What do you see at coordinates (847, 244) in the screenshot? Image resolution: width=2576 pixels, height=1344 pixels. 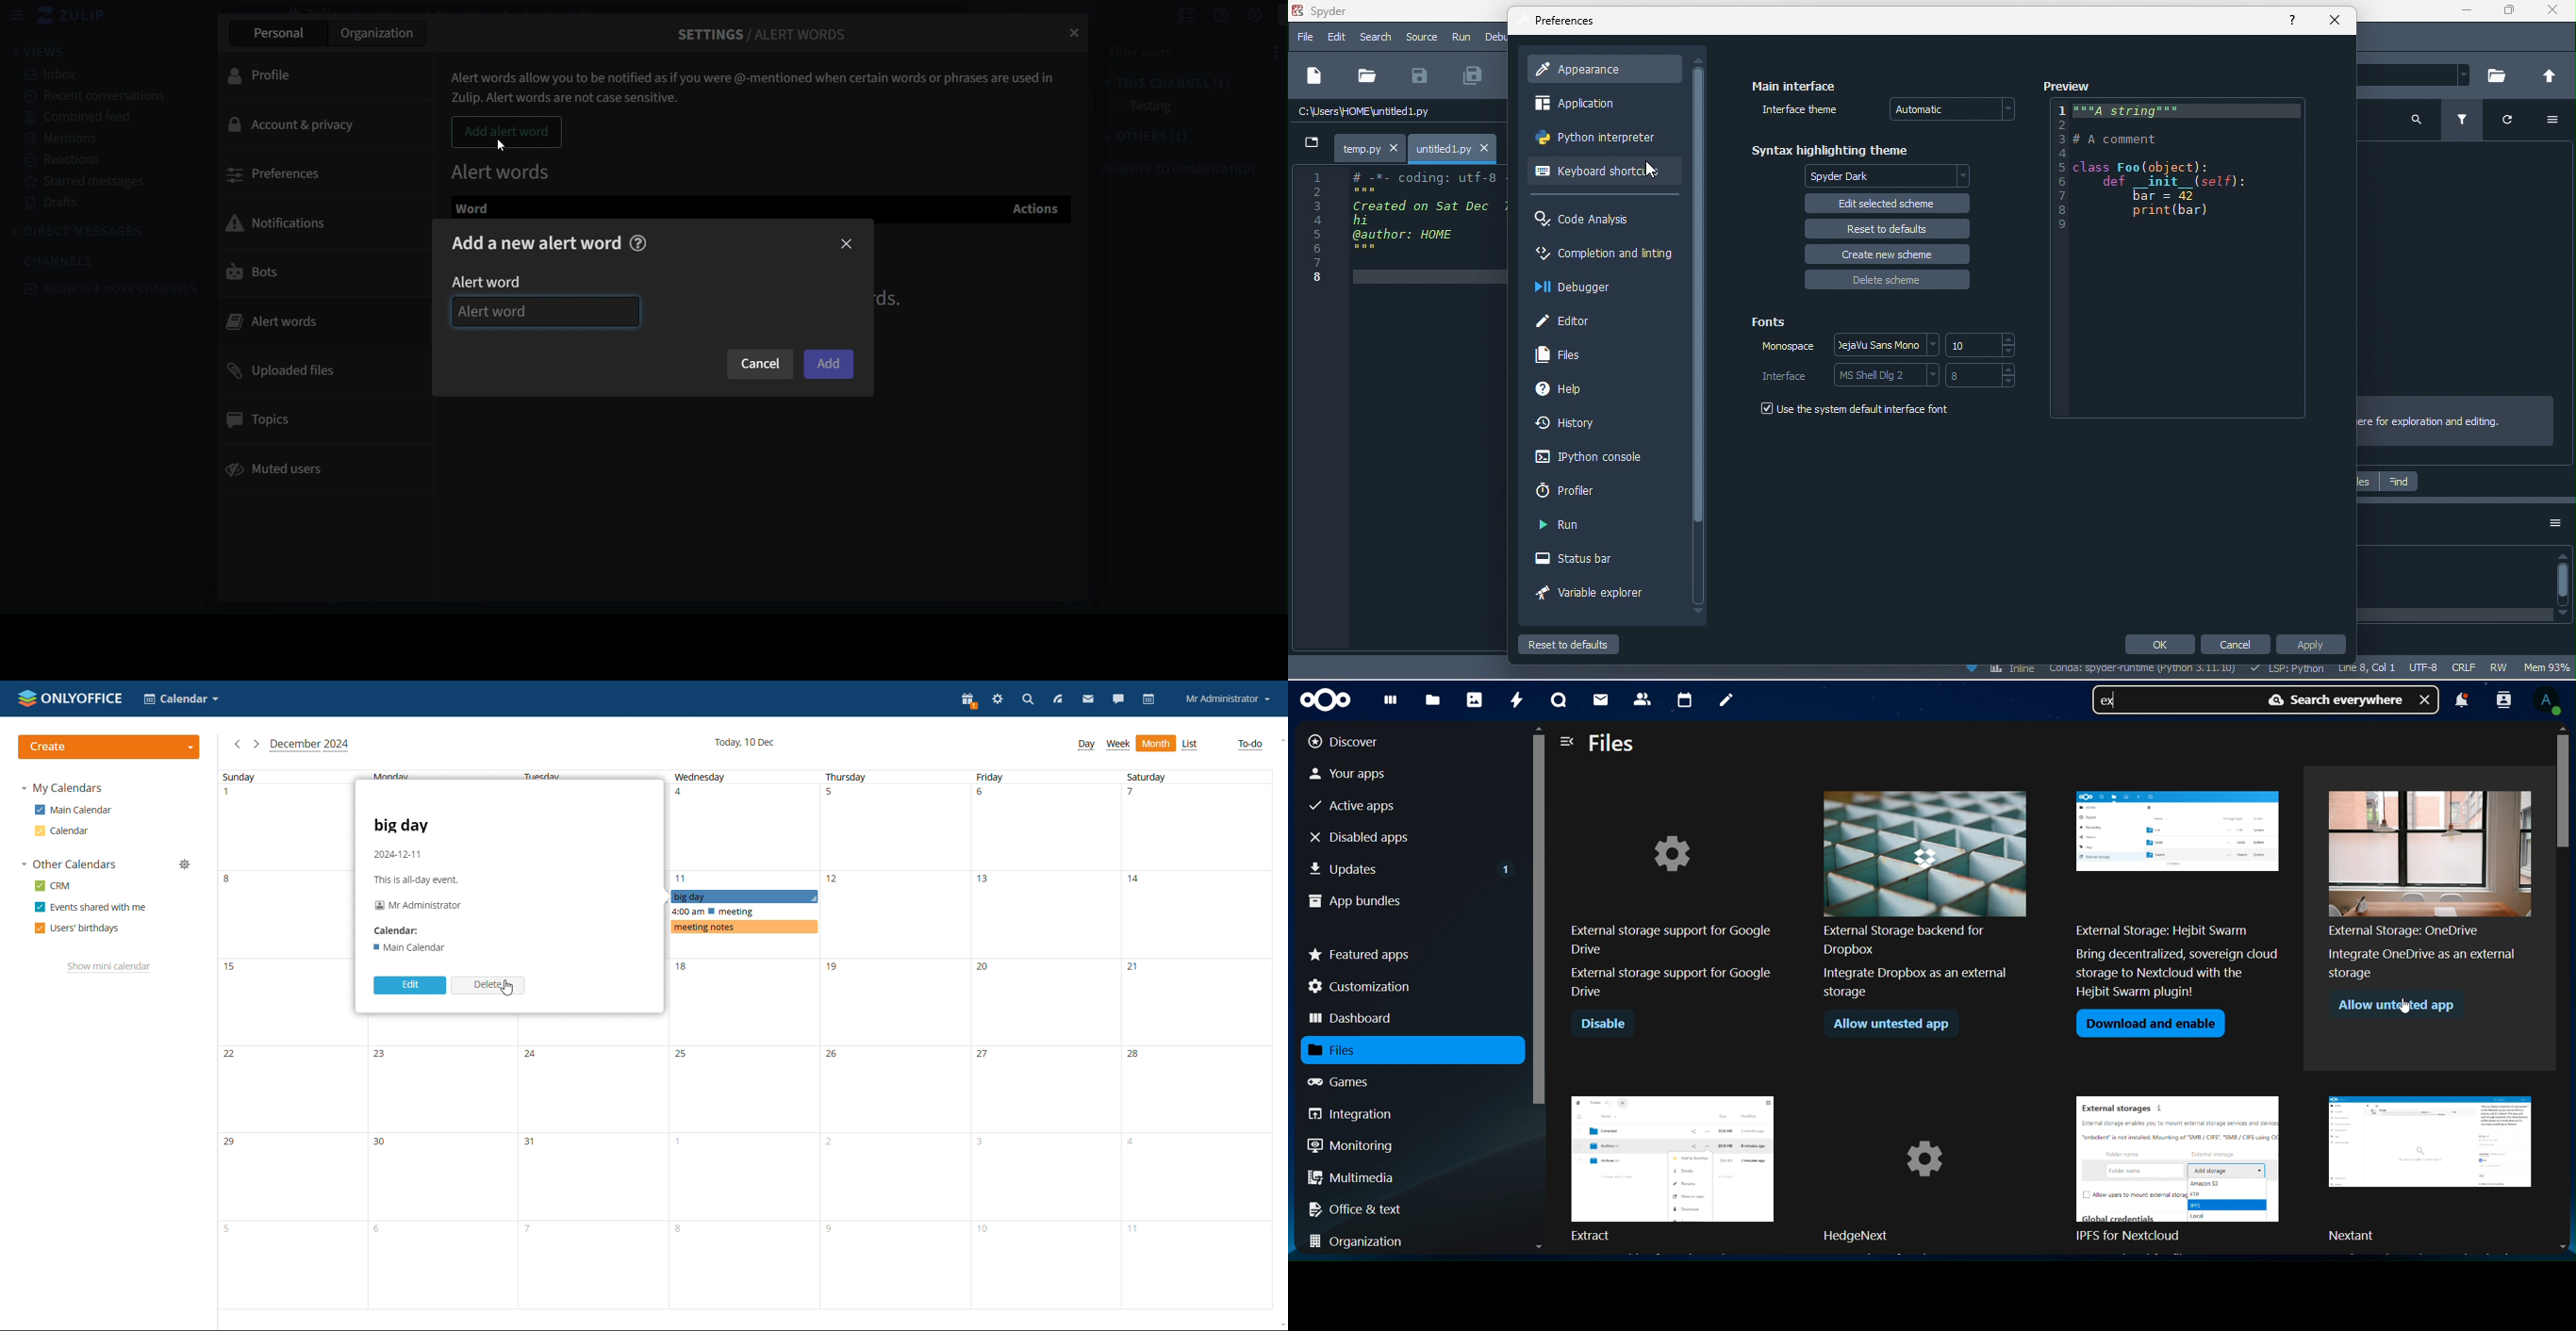 I see `close` at bounding box center [847, 244].